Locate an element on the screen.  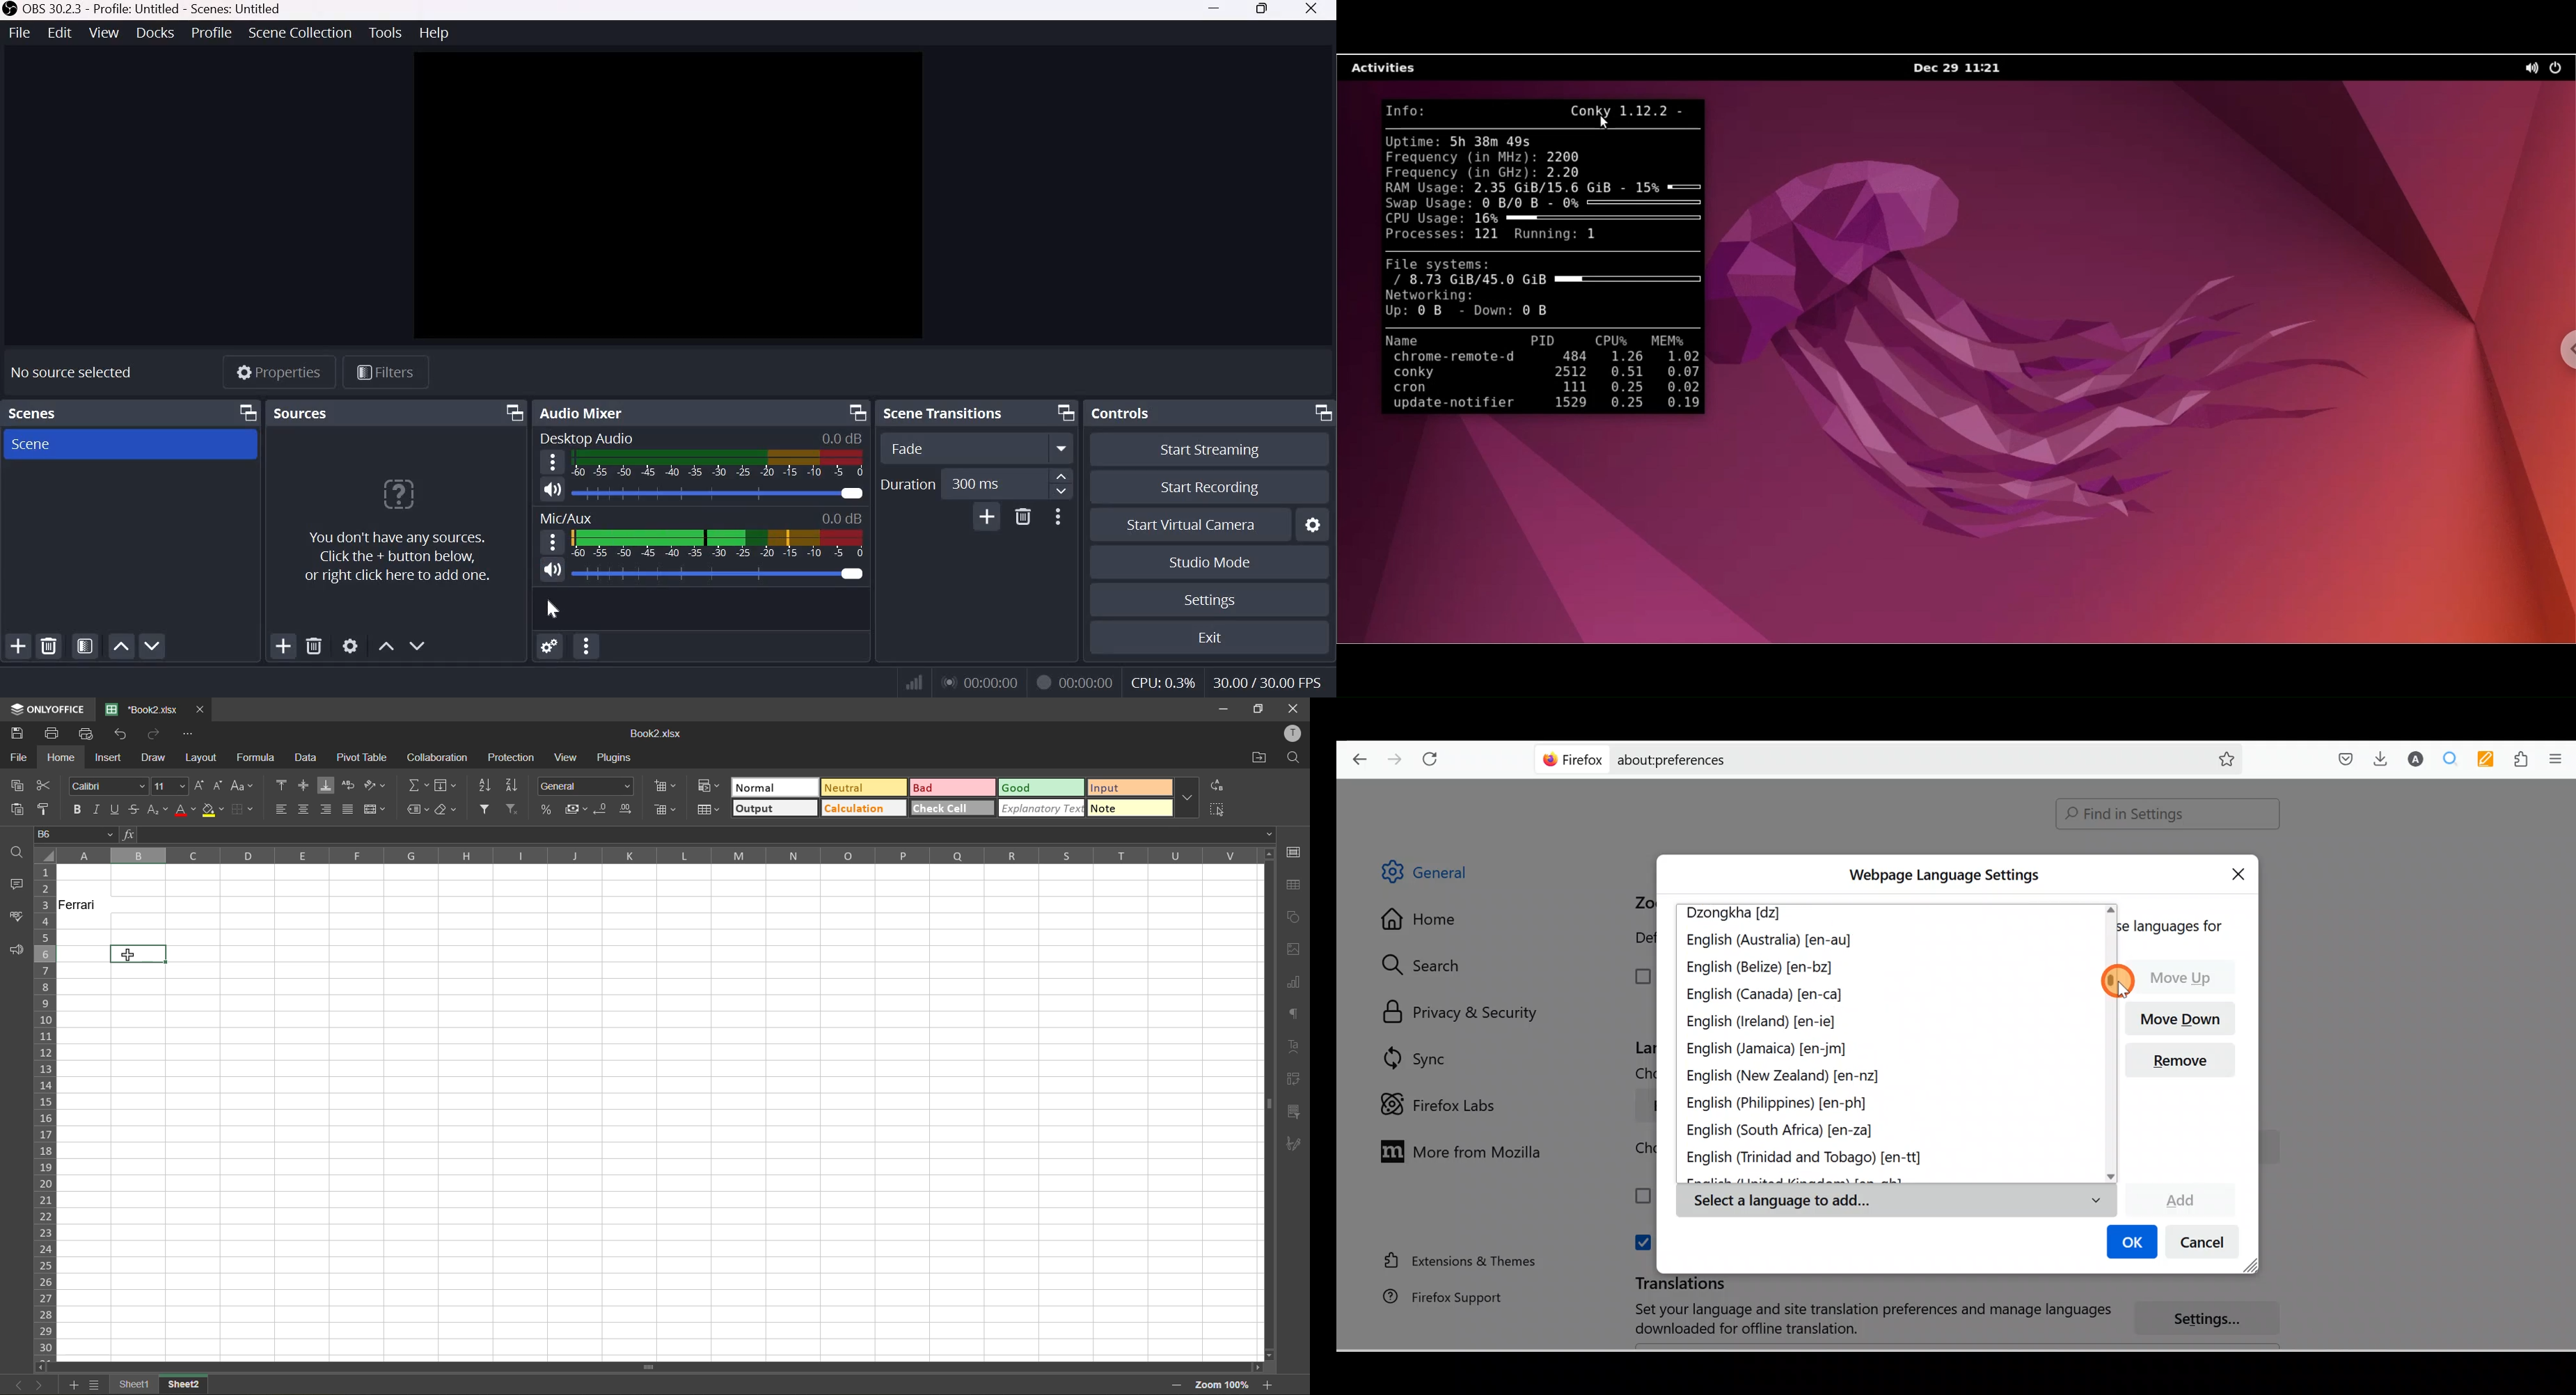
layout is located at coordinates (200, 758).